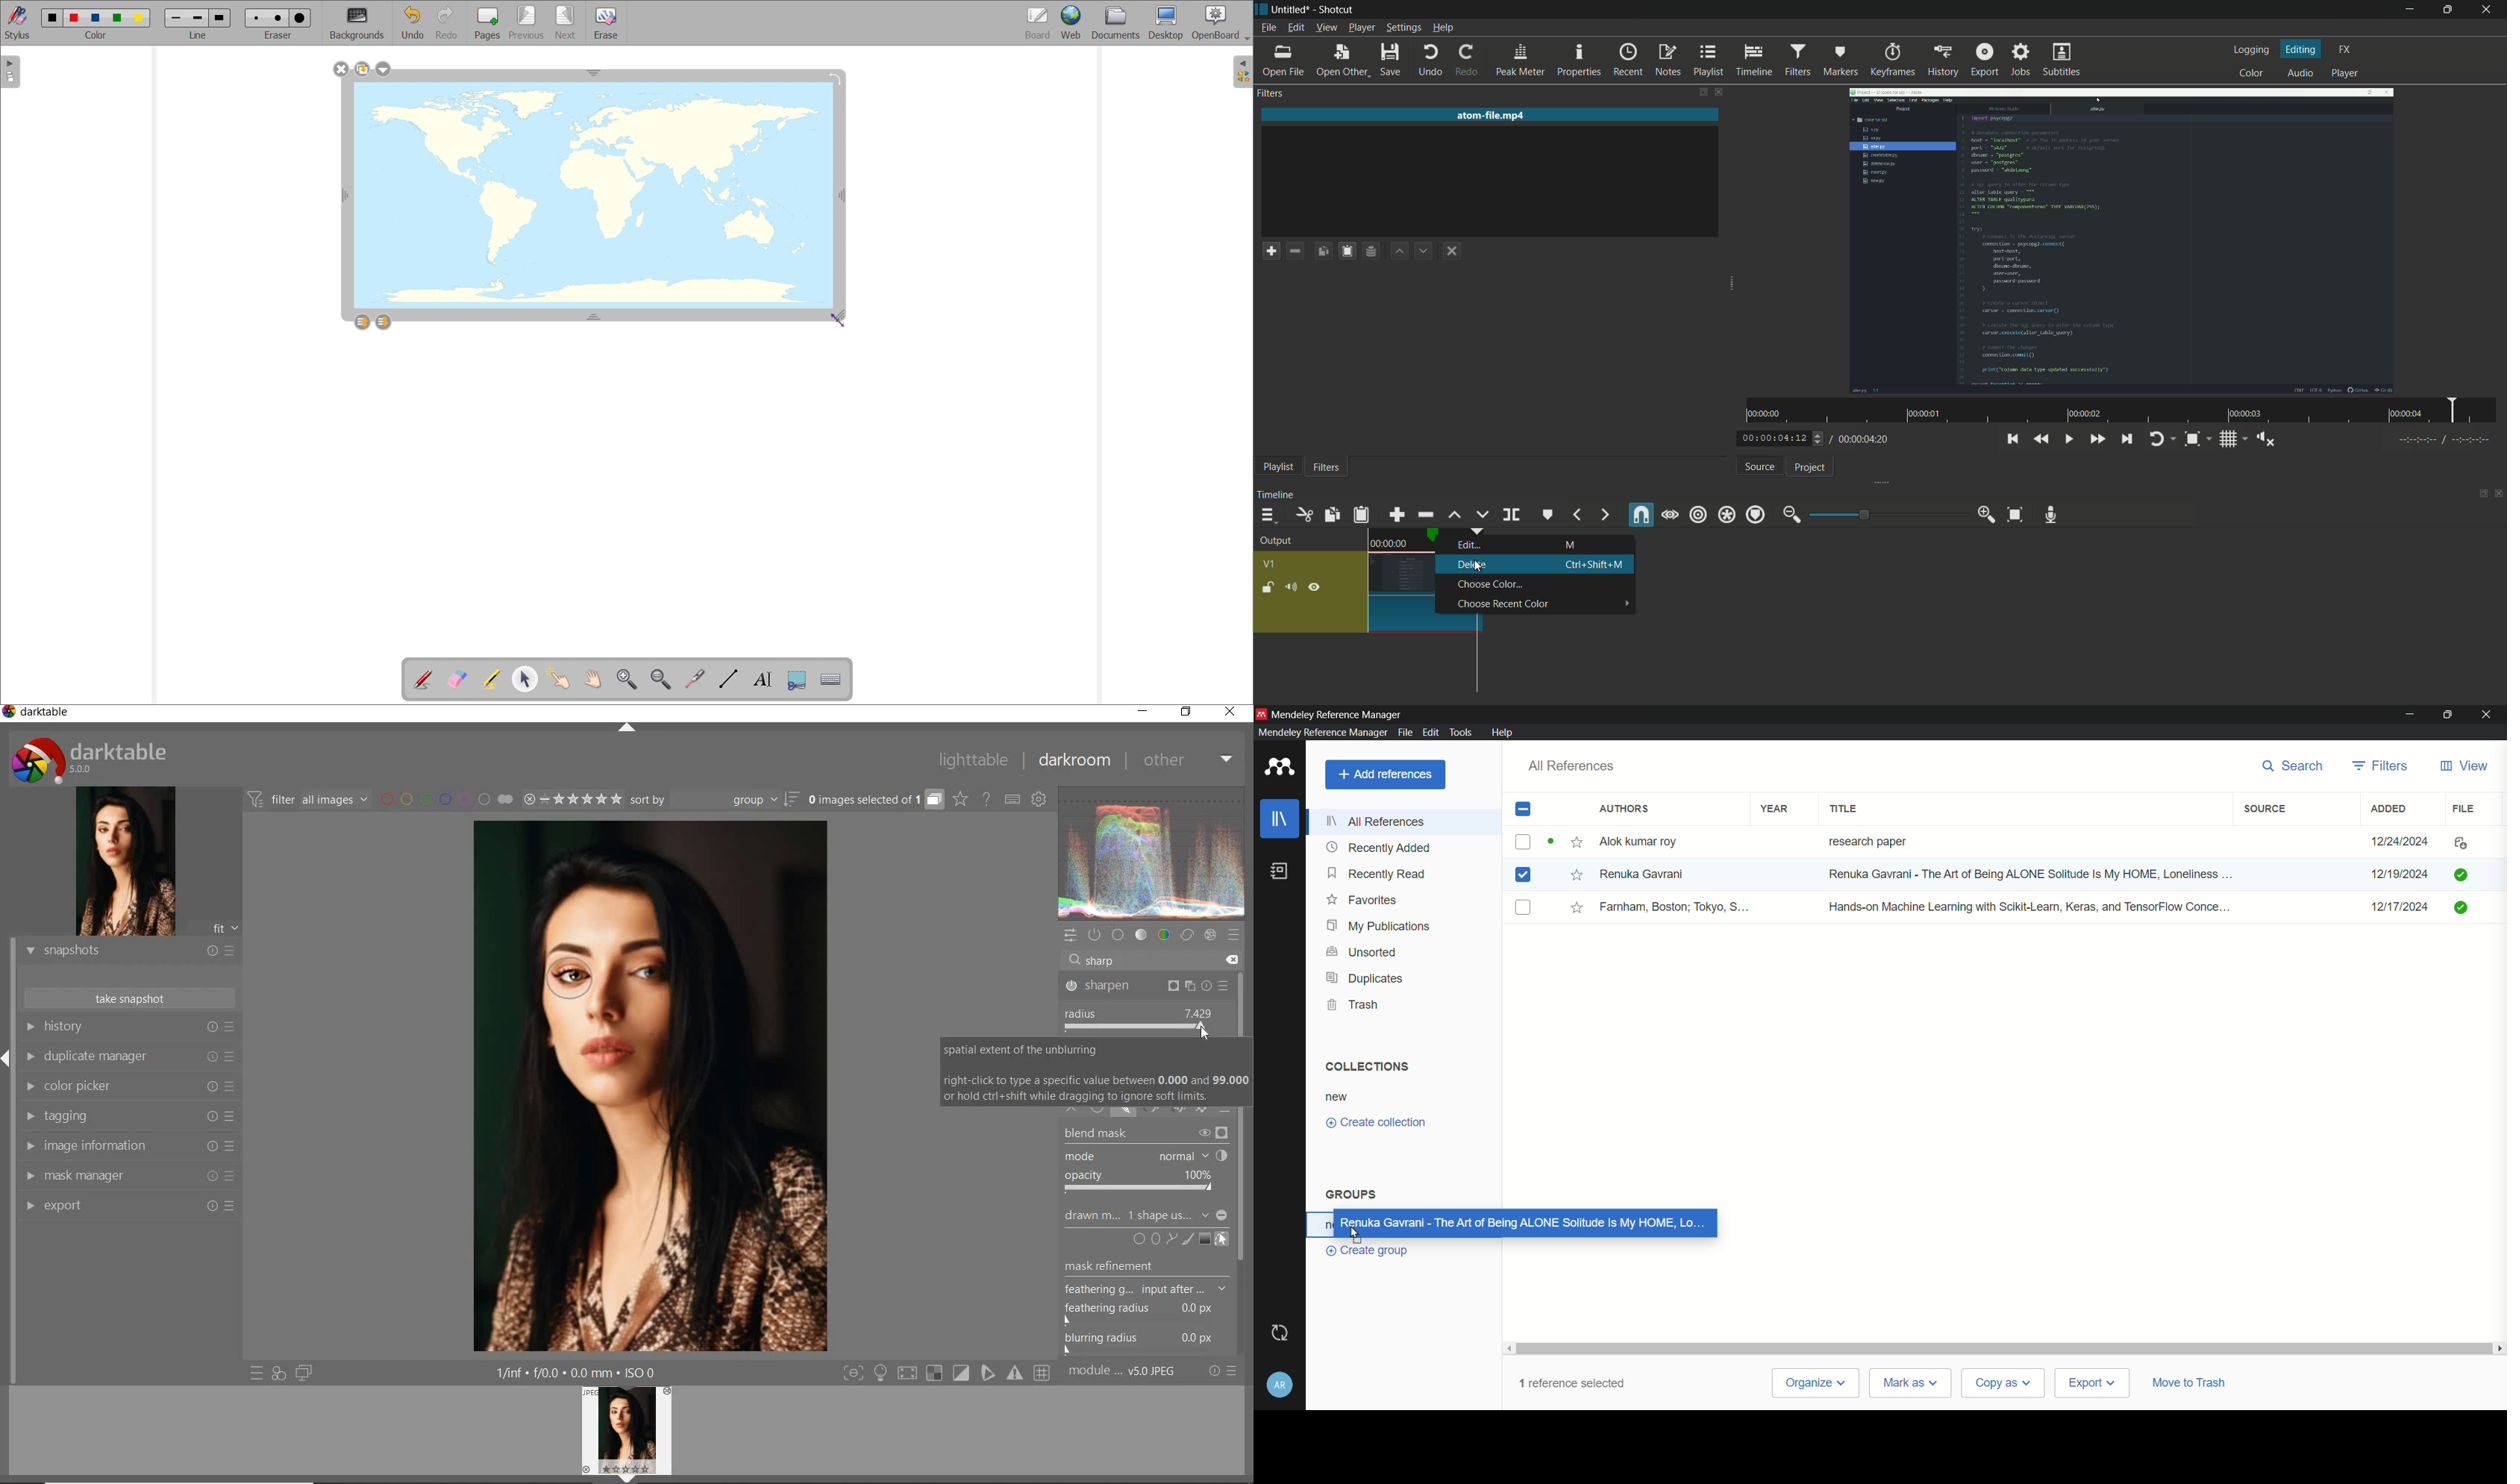 The height and width of the screenshot is (1484, 2520). Describe the element at coordinates (1158, 1215) in the screenshot. I see `no mask` at that location.